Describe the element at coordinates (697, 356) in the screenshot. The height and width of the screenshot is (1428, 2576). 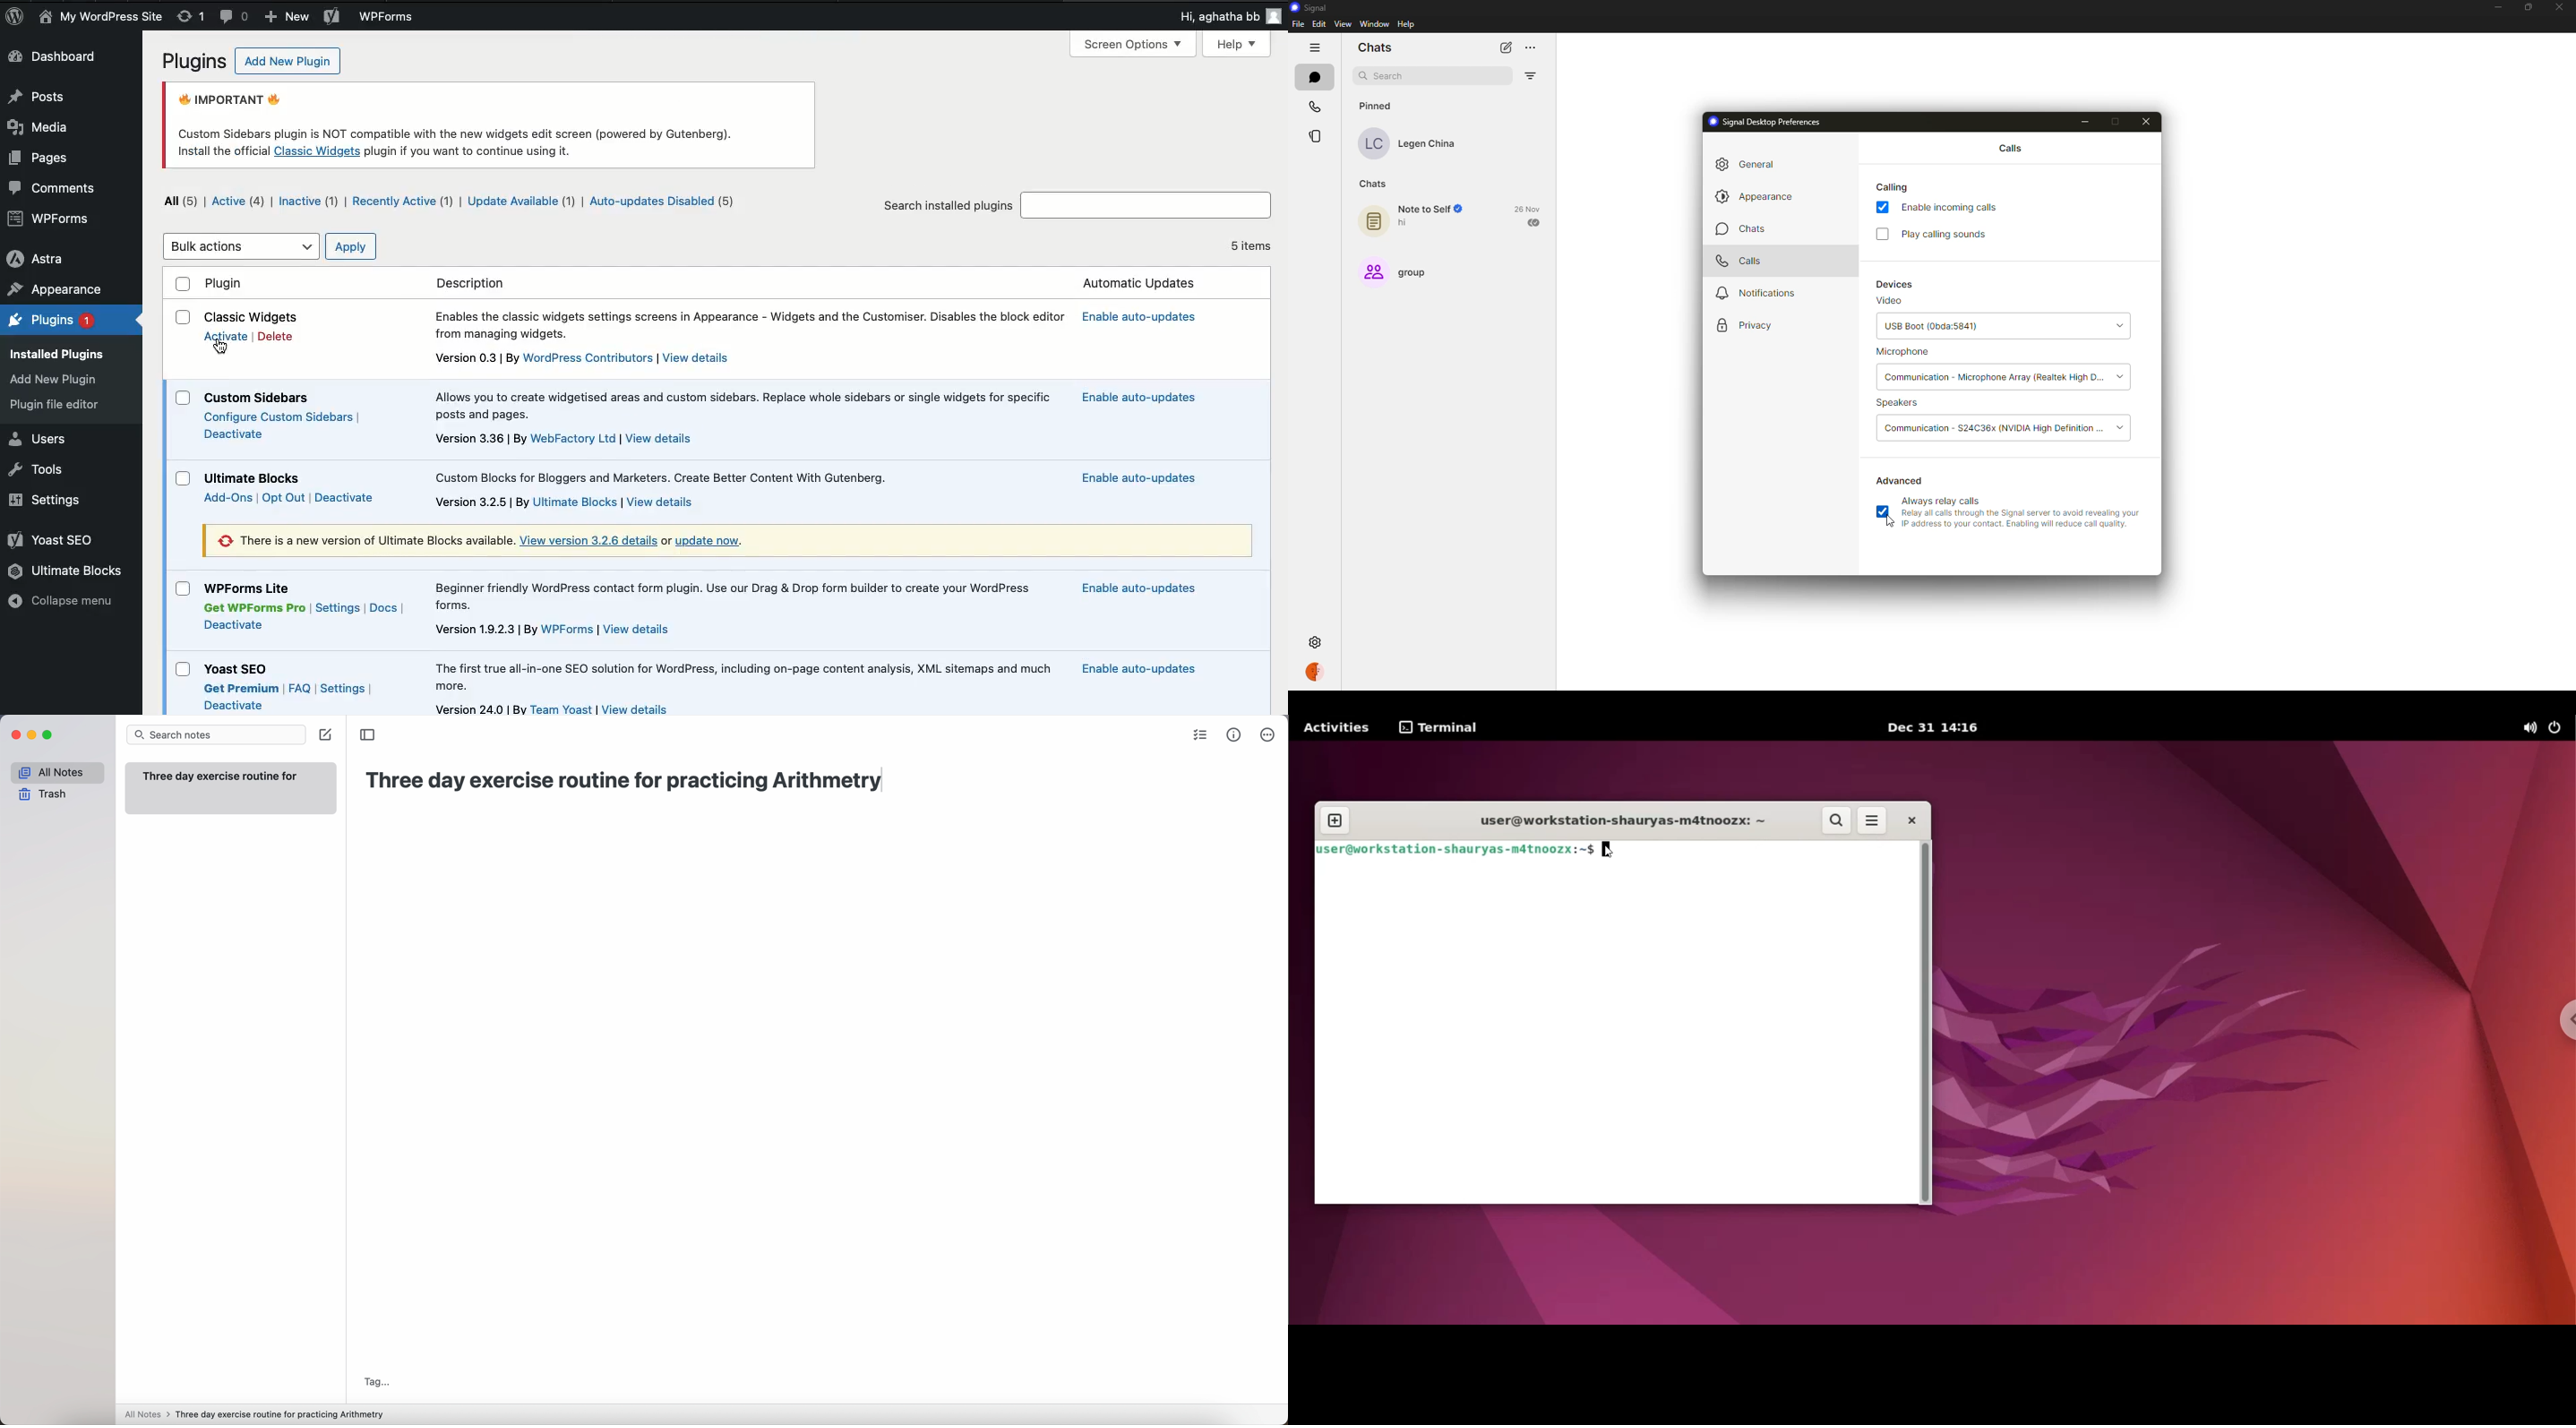
I see `view details` at that location.